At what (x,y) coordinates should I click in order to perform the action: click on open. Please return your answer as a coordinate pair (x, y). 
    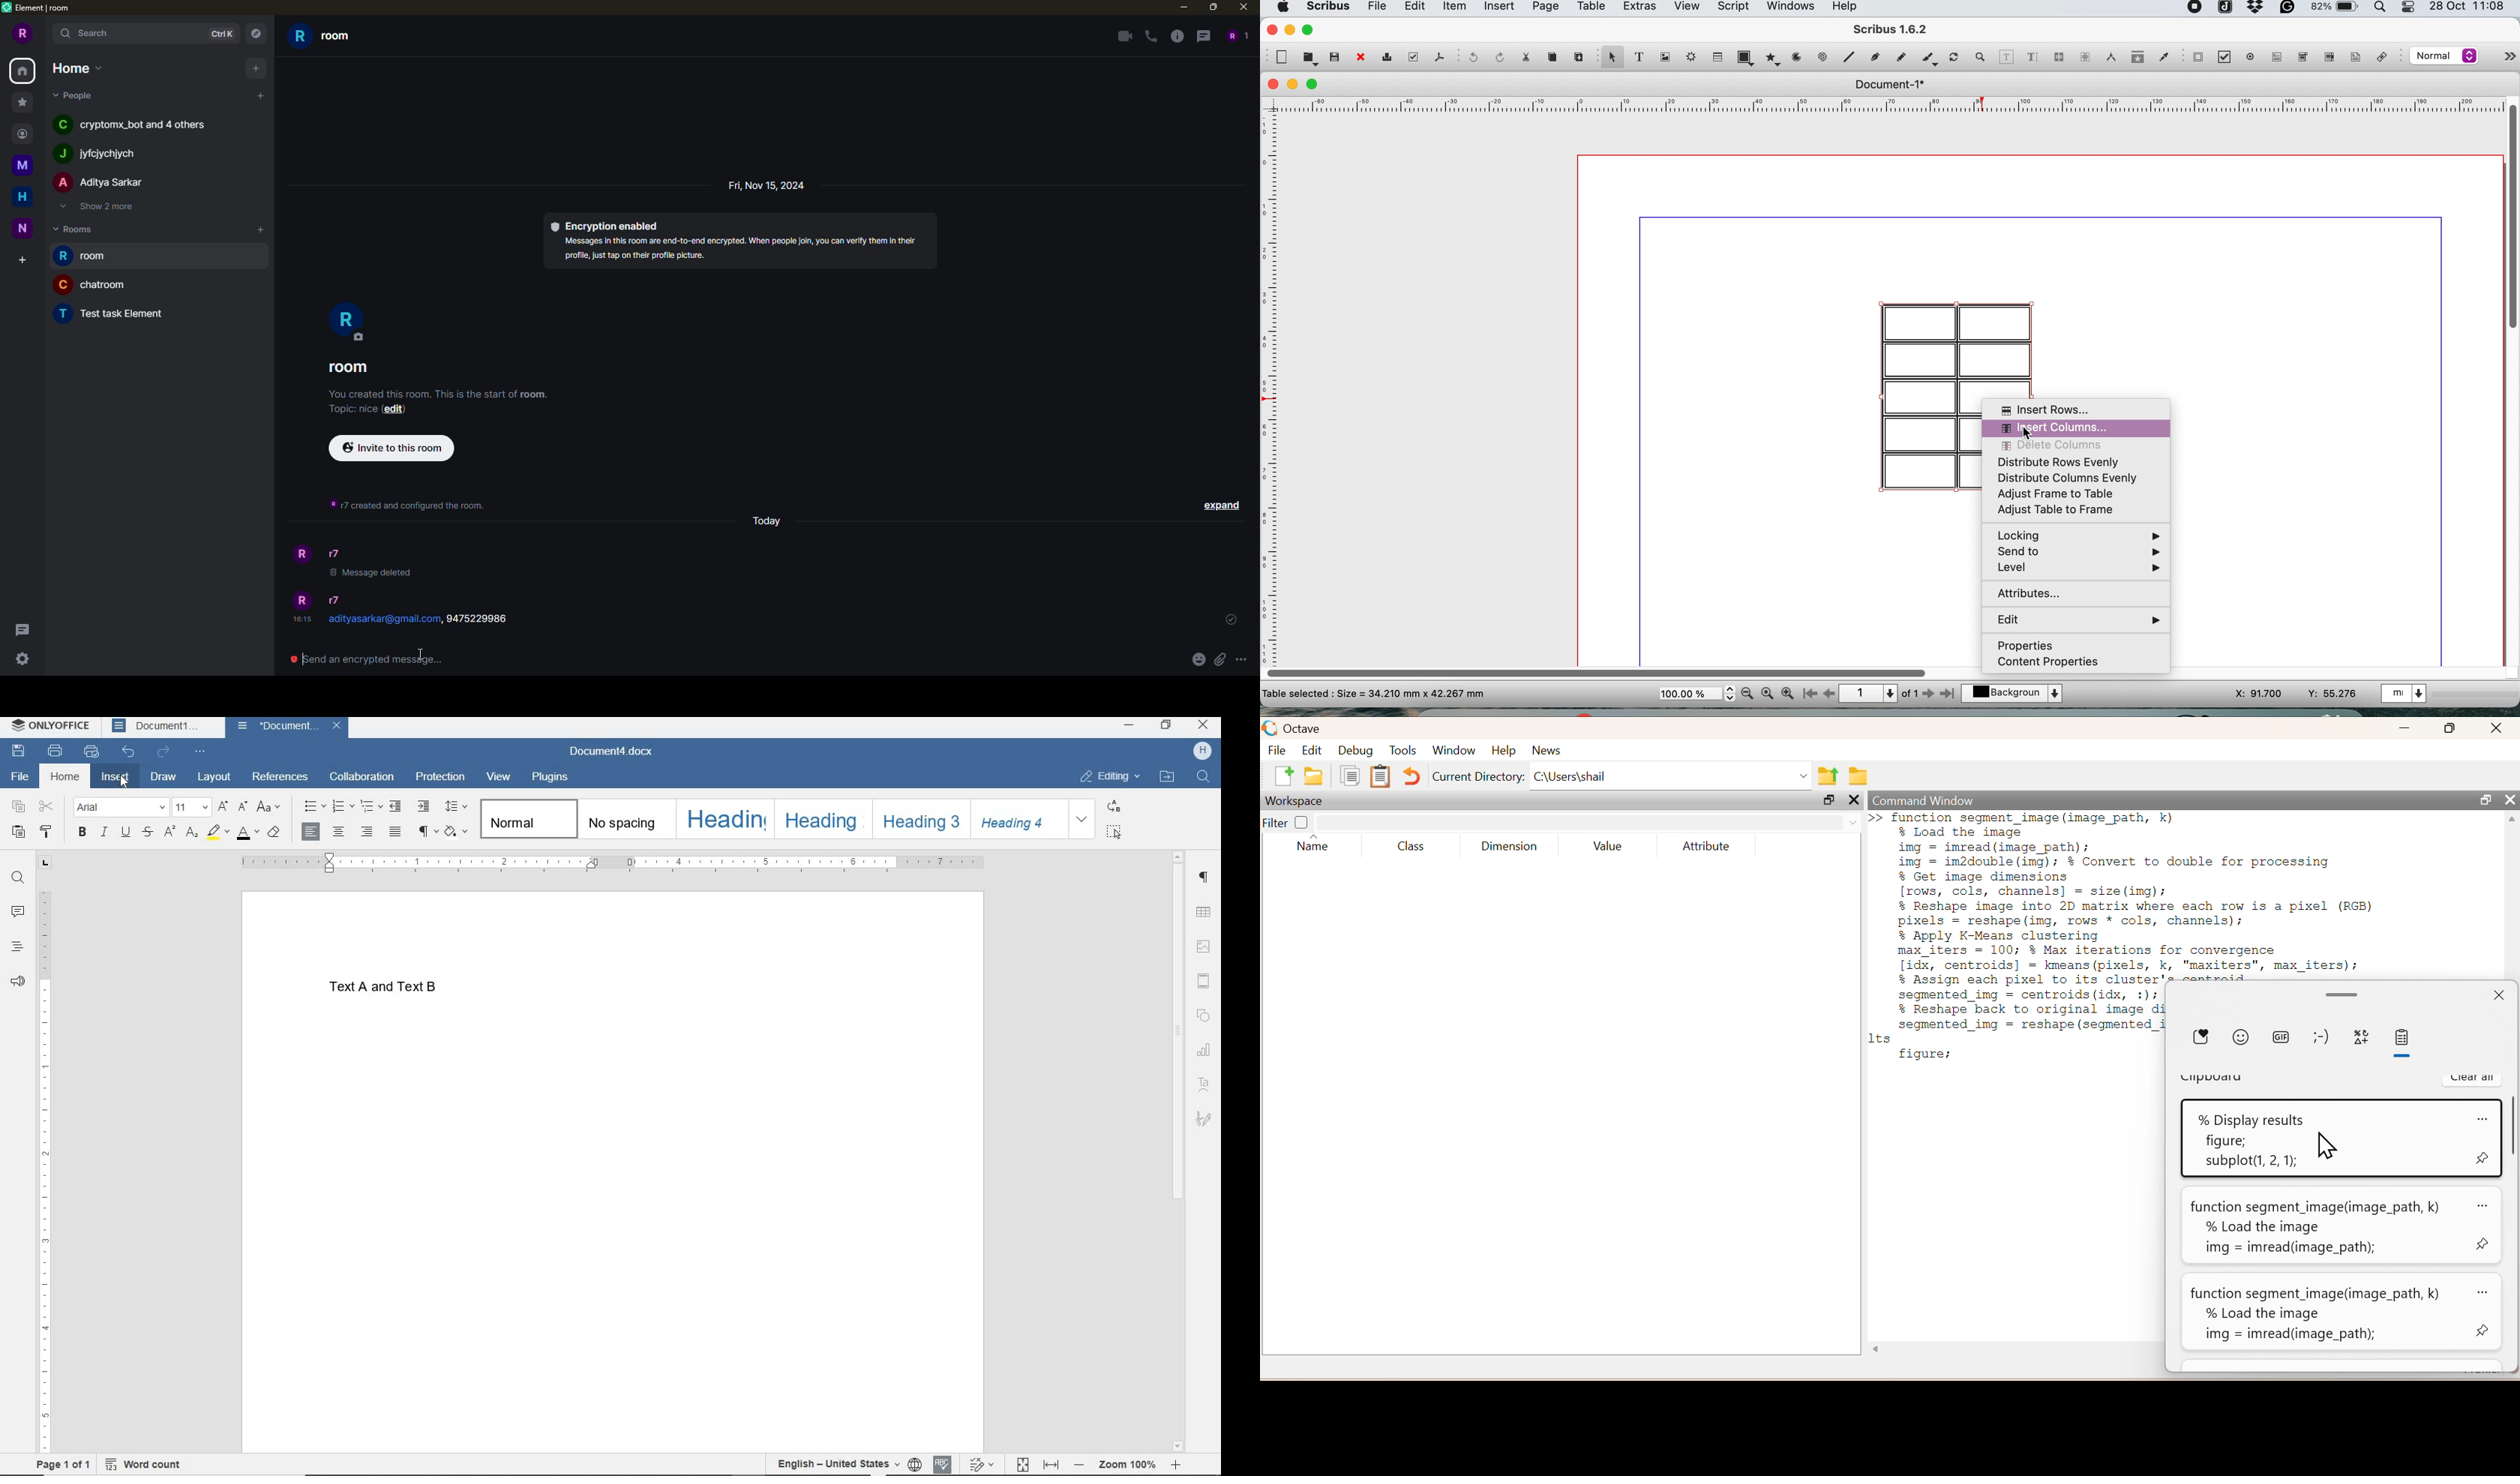
    Looking at the image, I should click on (1310, 58).